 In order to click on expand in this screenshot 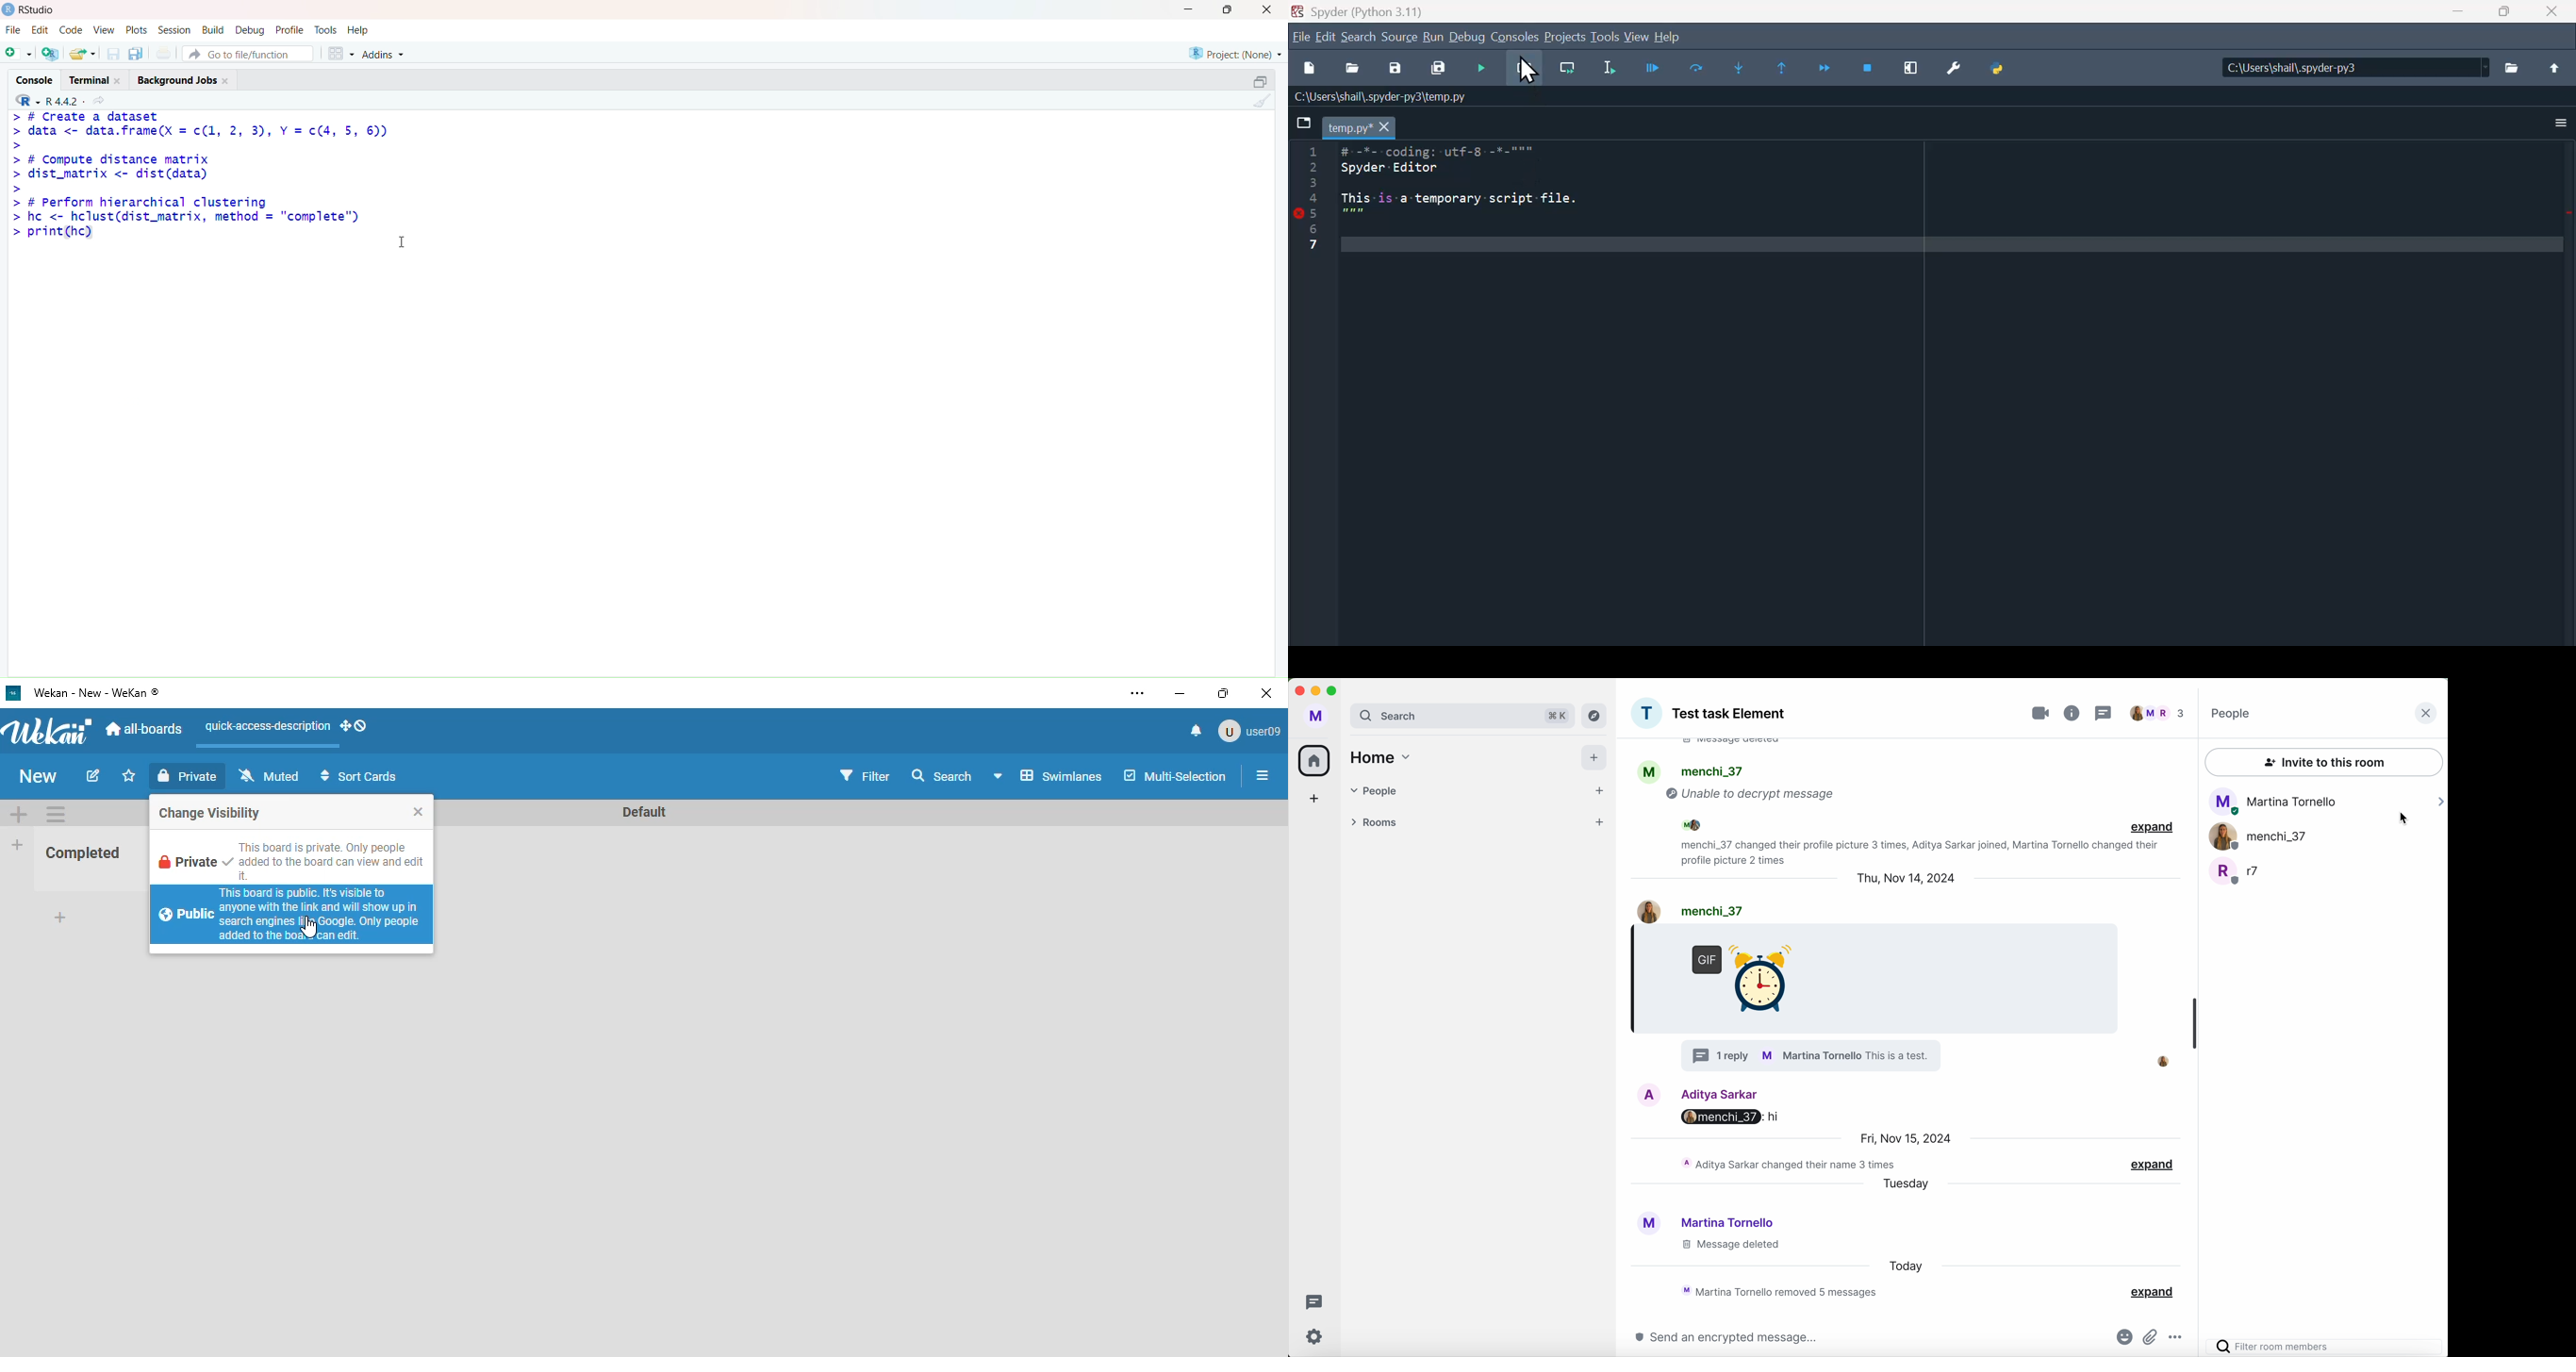, I will do `click(2152, 828)`.